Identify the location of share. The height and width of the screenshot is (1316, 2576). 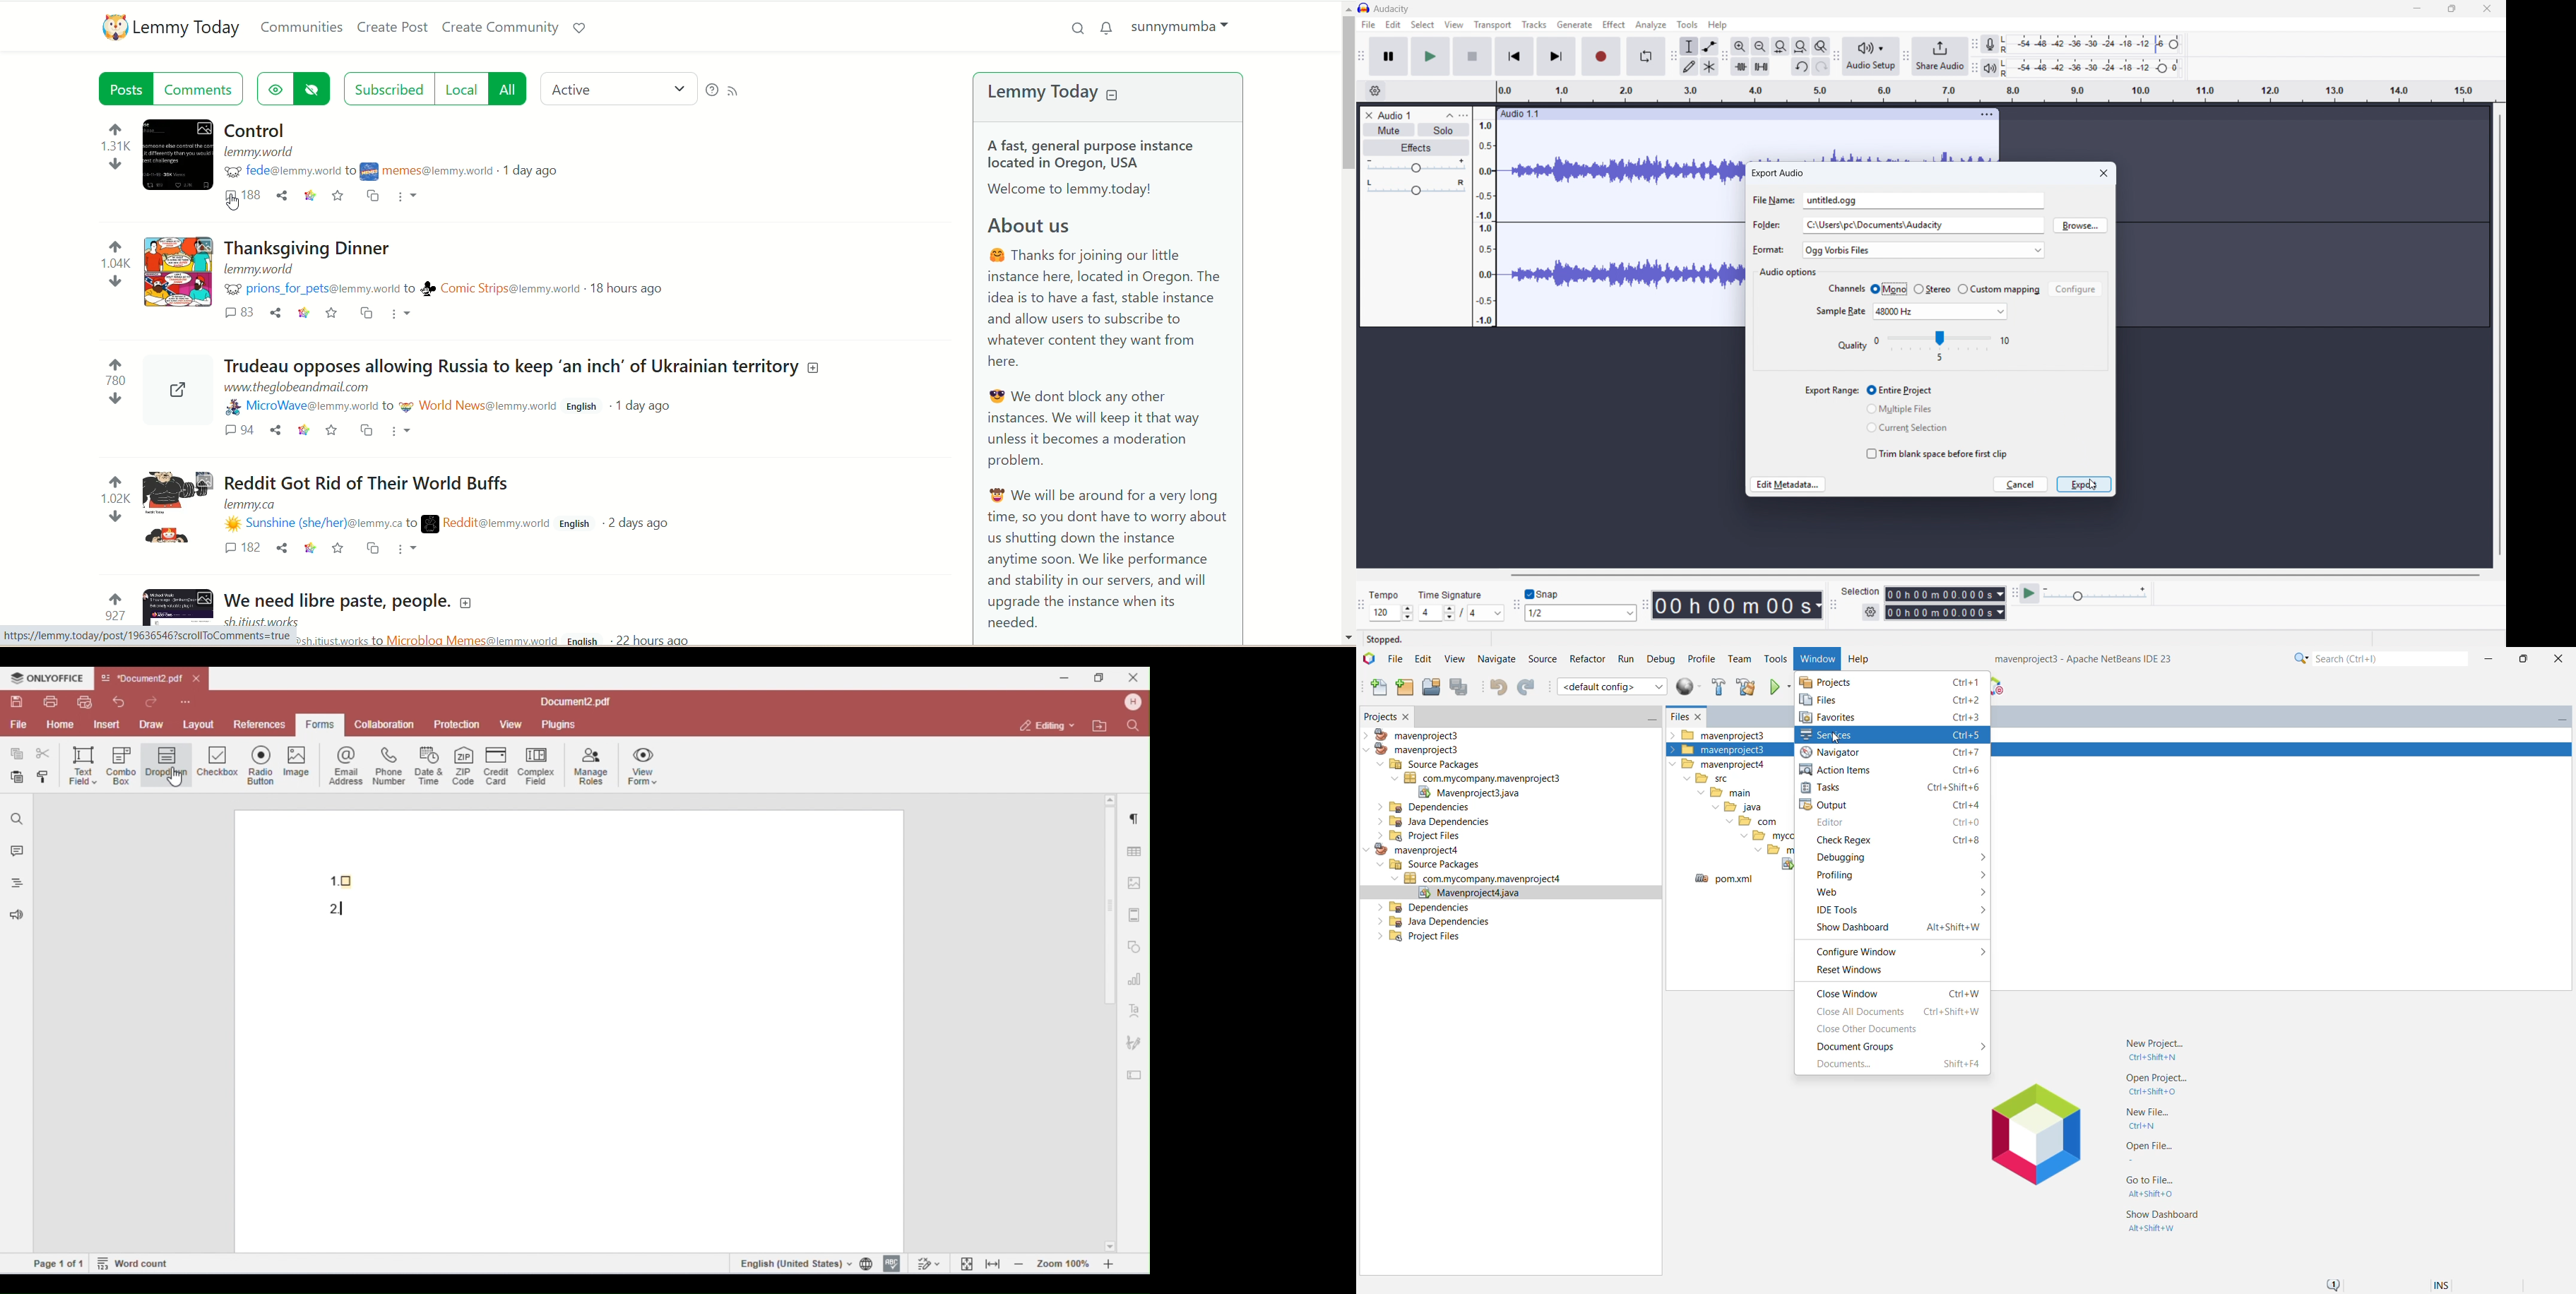
(286, 200).